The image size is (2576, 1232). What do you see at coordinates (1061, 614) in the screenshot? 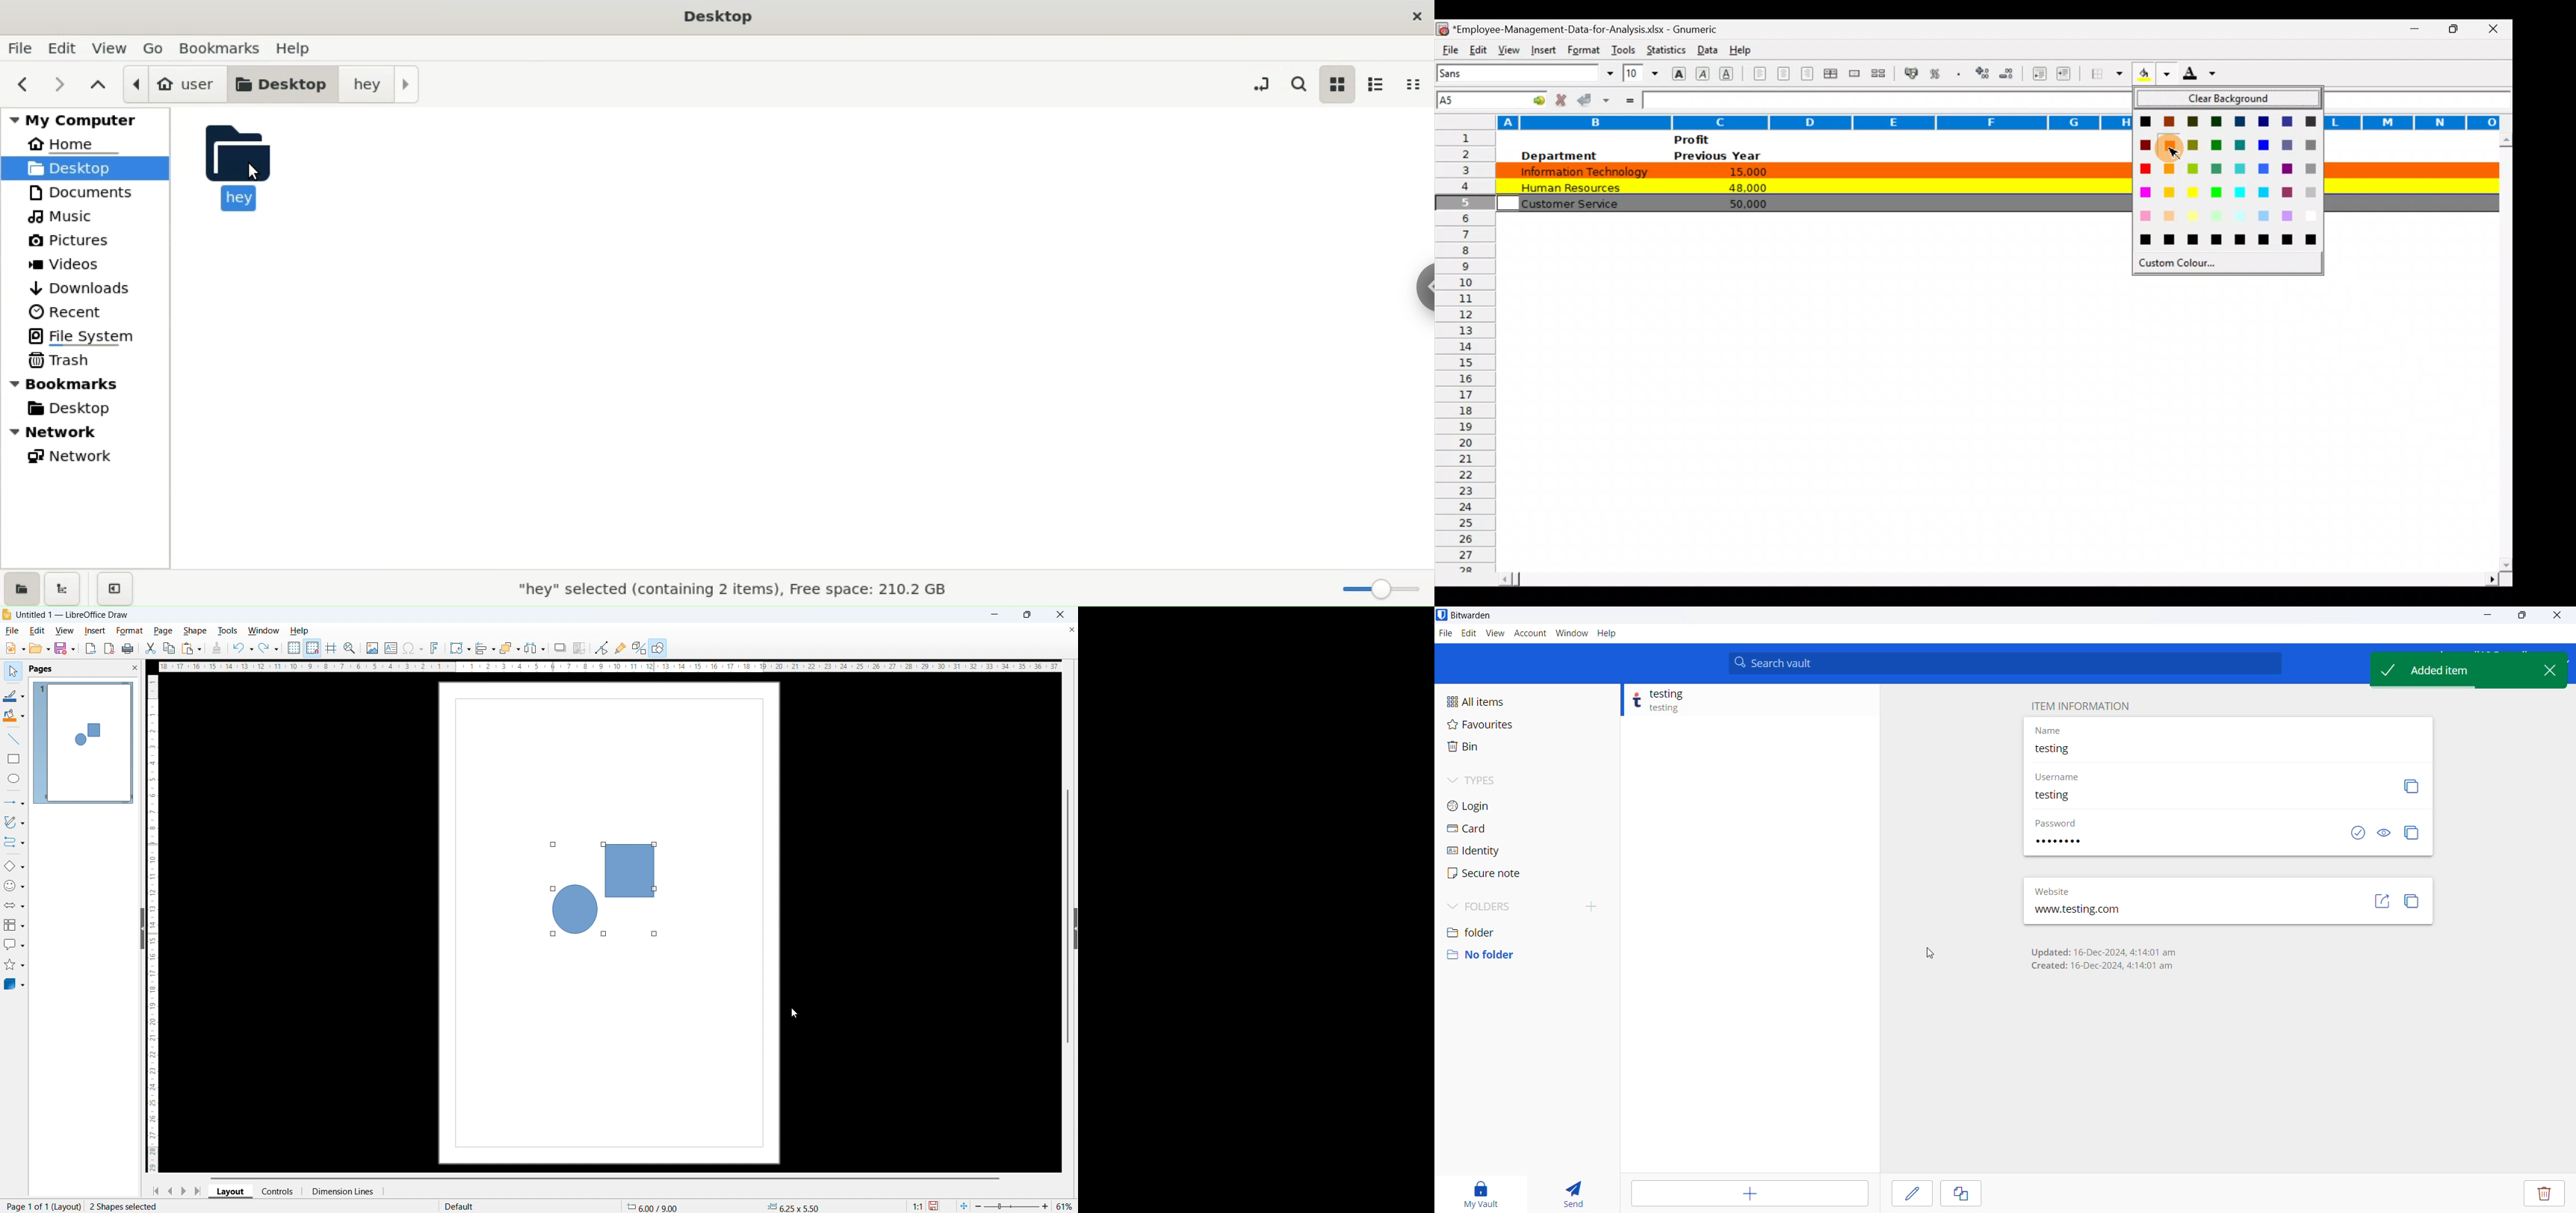
I see `close` at bounding box center [1061, 614].